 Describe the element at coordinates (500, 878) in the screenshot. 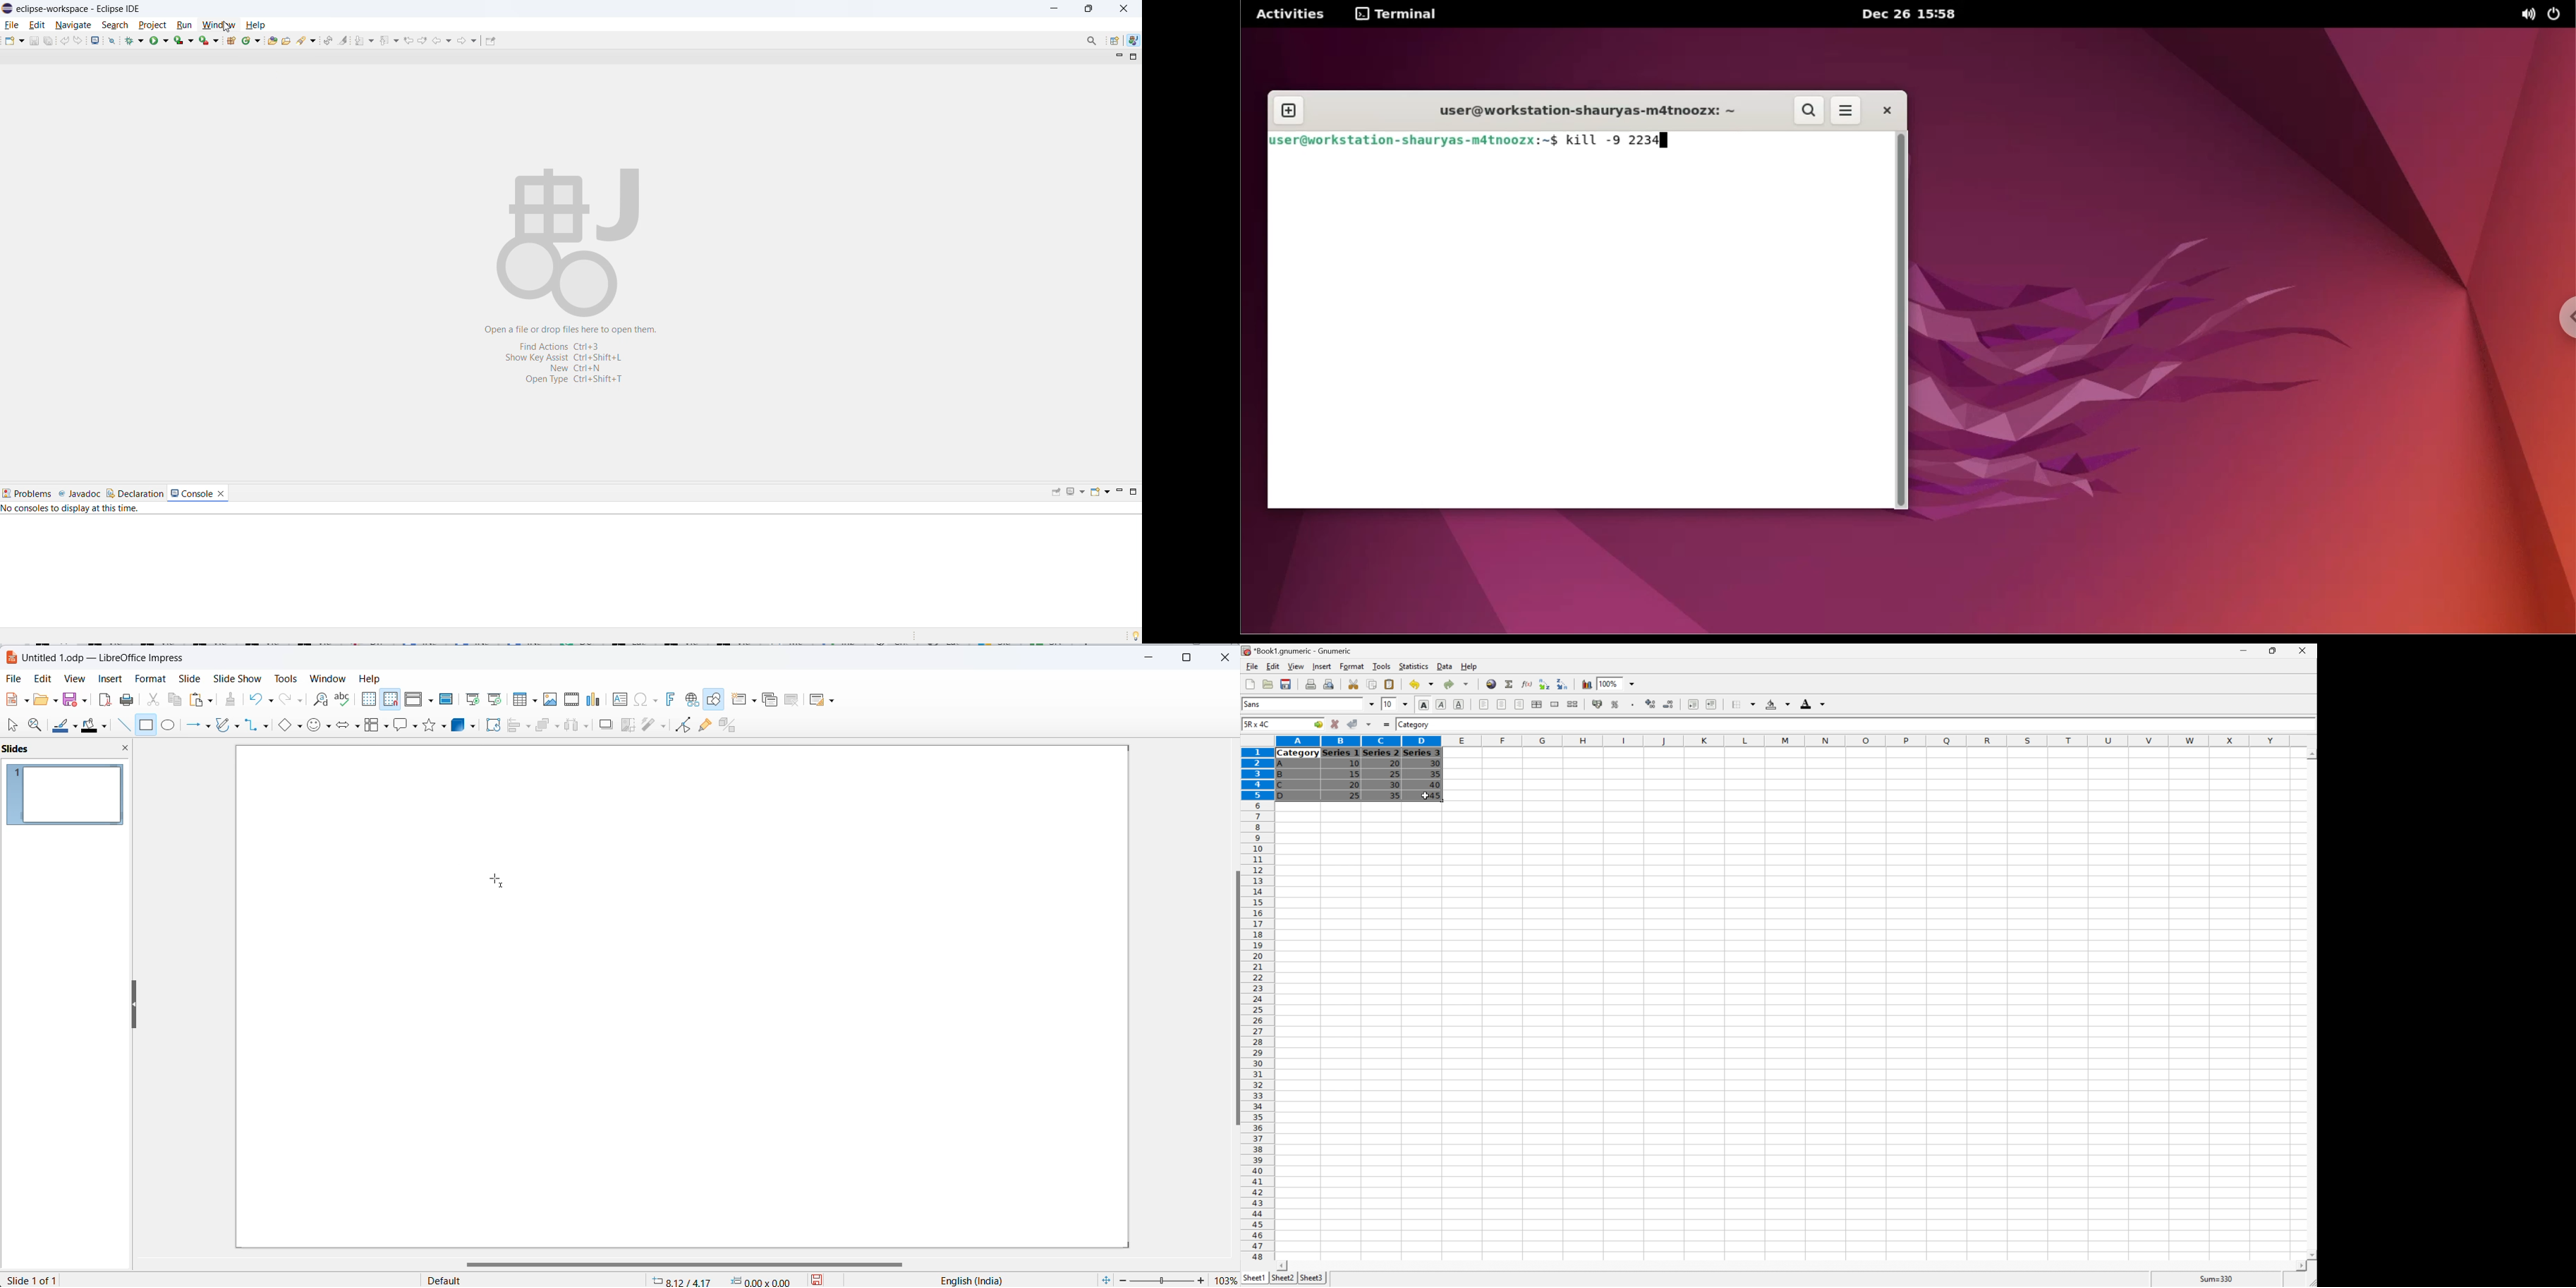

I see `cursor` at that location.